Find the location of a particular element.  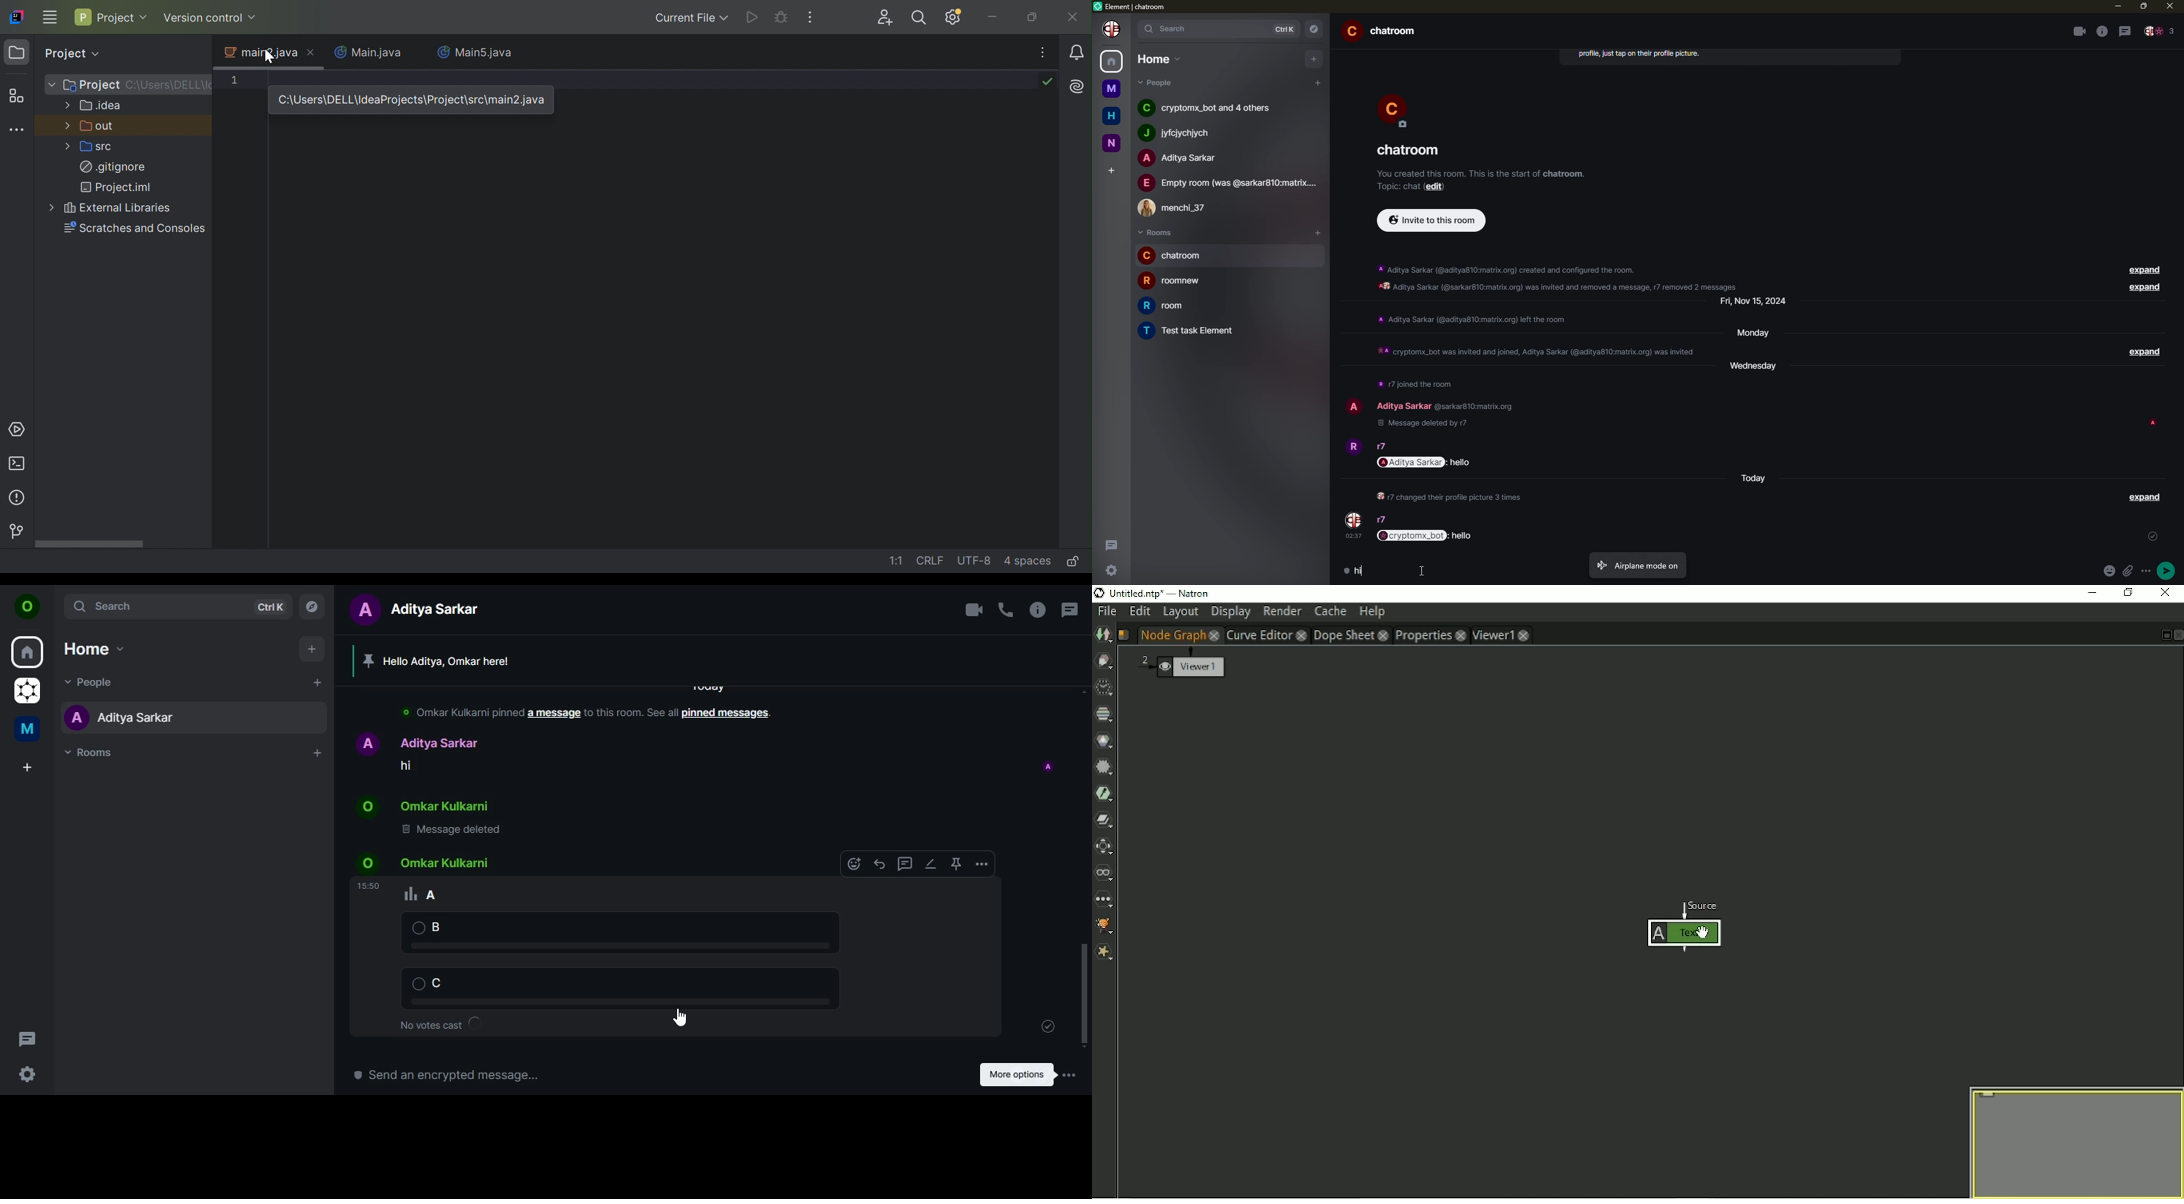

max is located at coordinates (2143, 7).